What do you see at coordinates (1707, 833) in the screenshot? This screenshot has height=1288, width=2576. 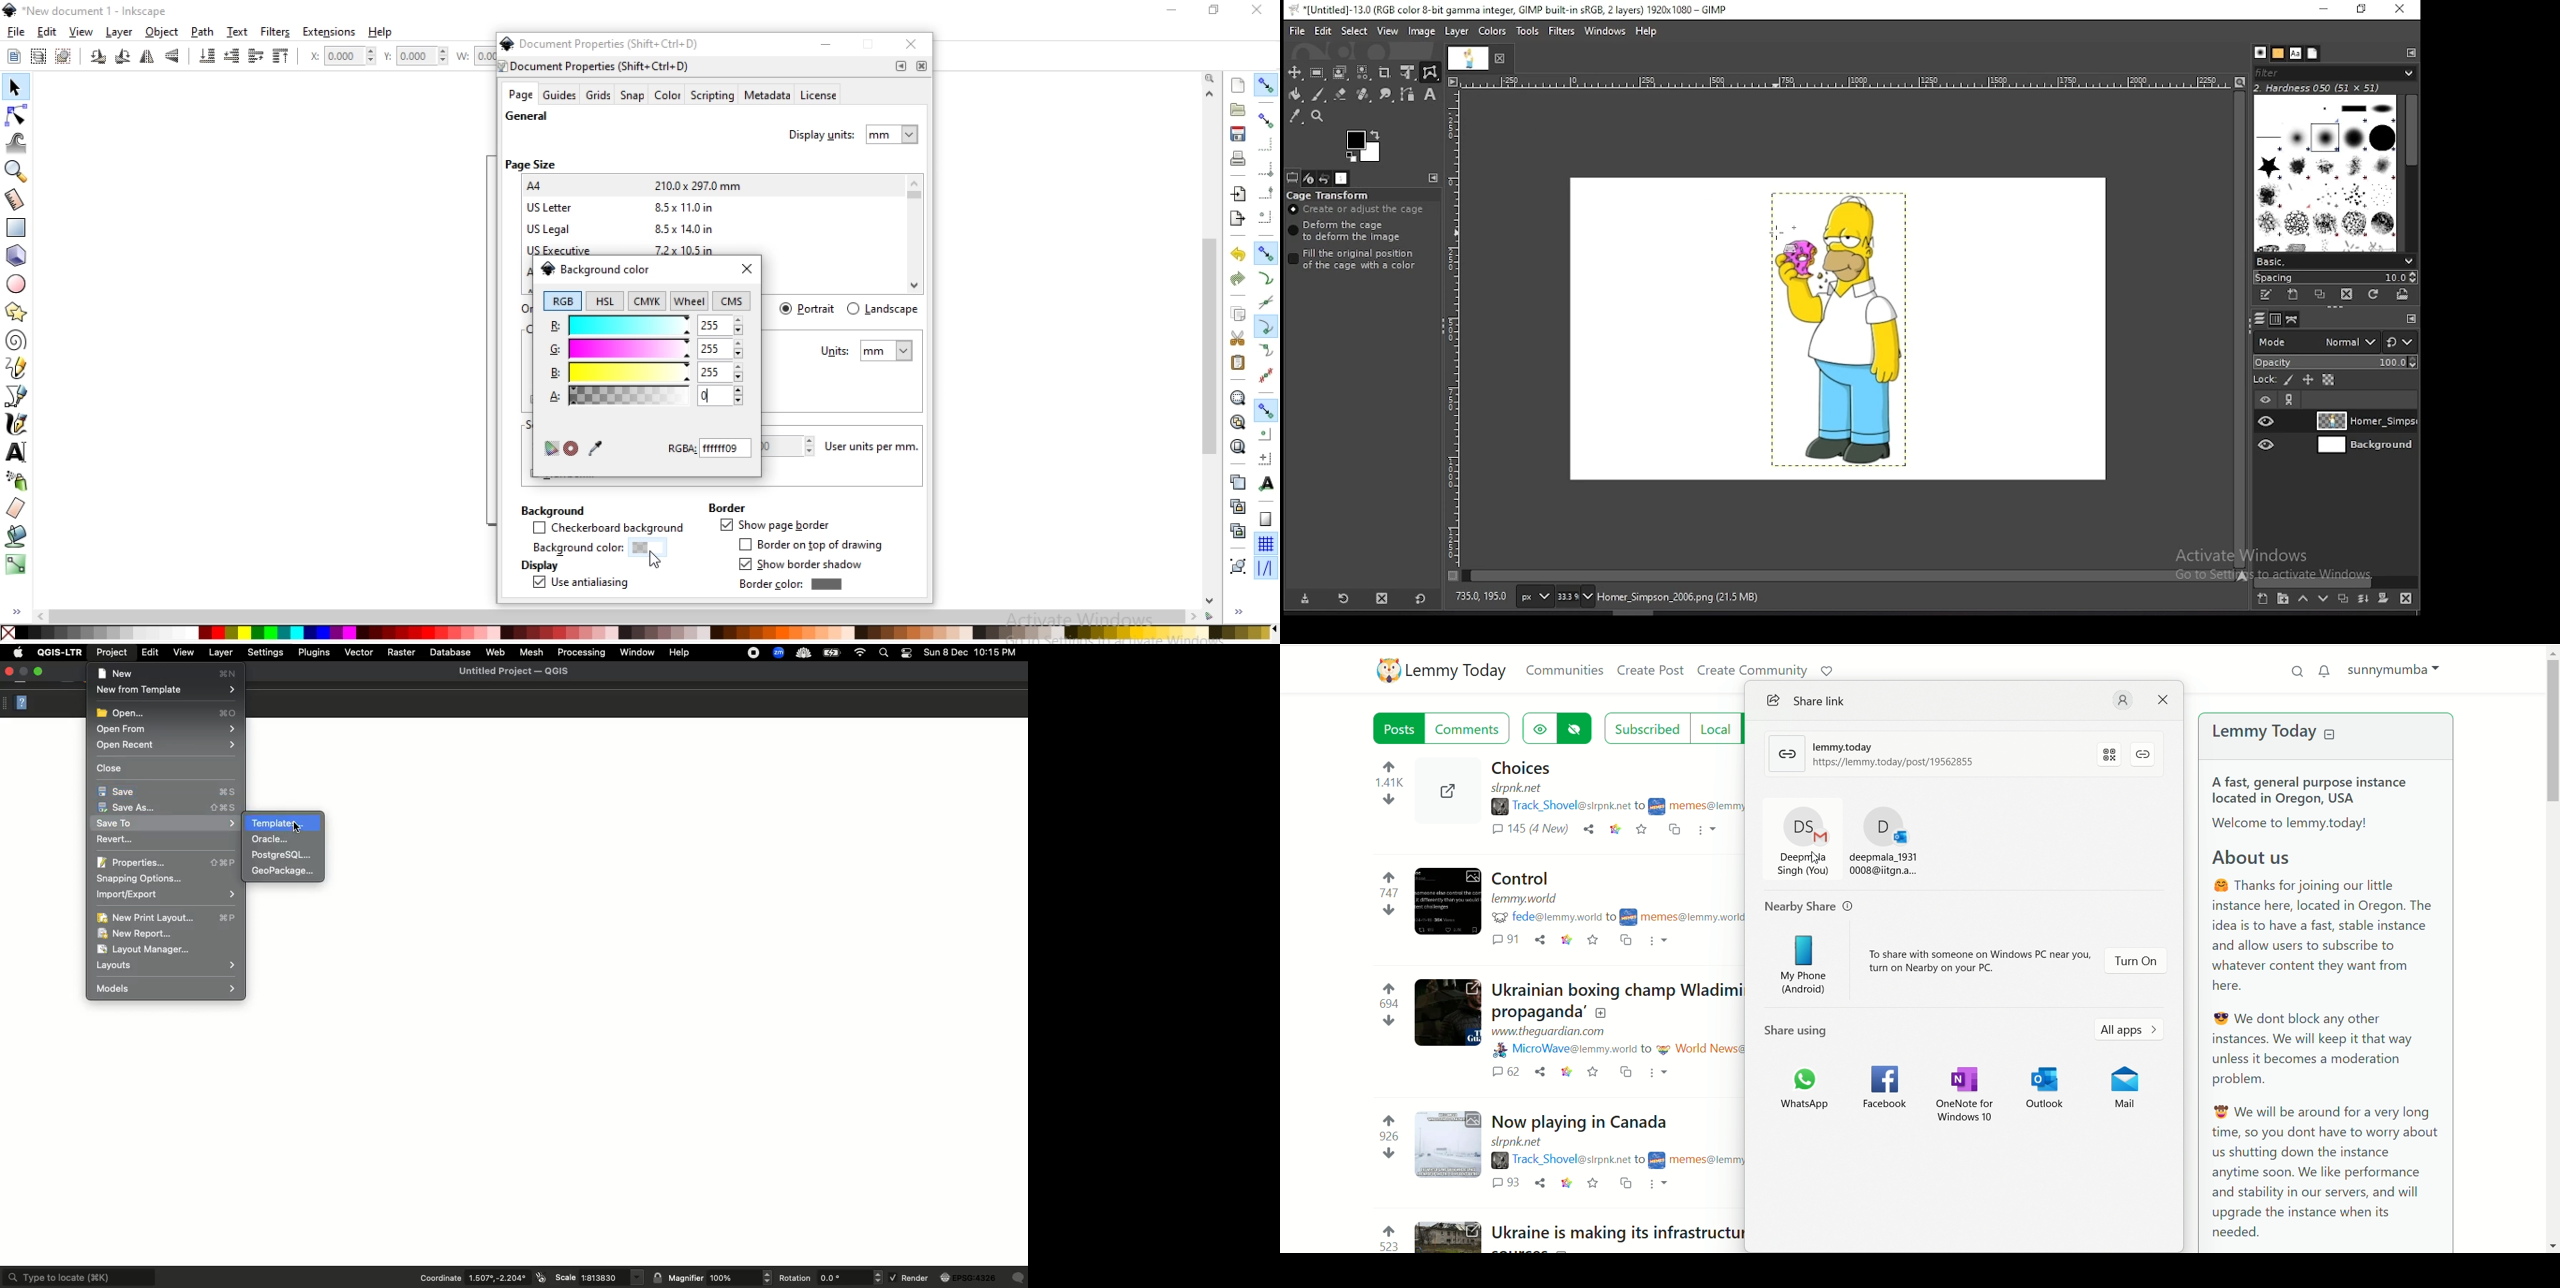 I see `more` at bounding box center [1707, 833].